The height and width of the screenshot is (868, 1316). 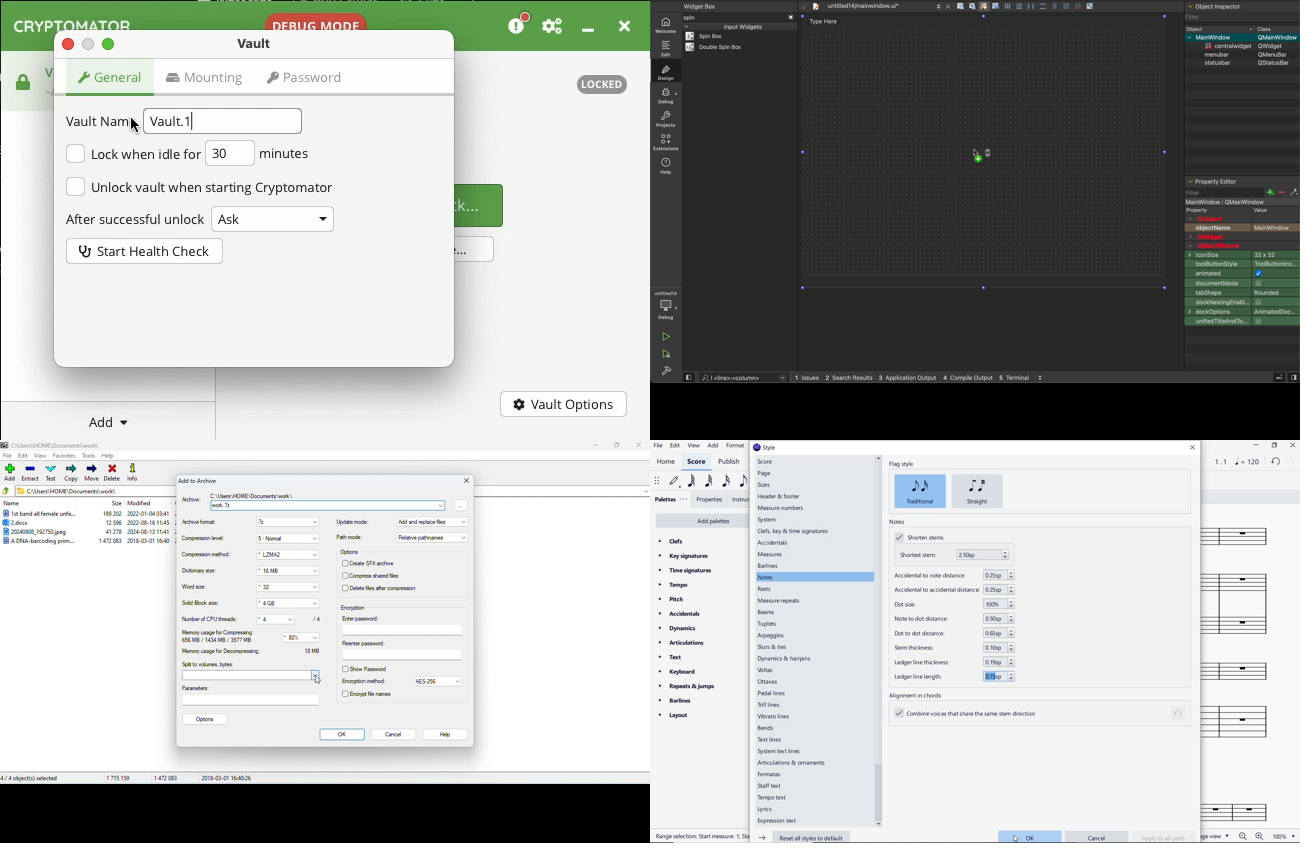 I want to click on system, so click(x=767, y=521).